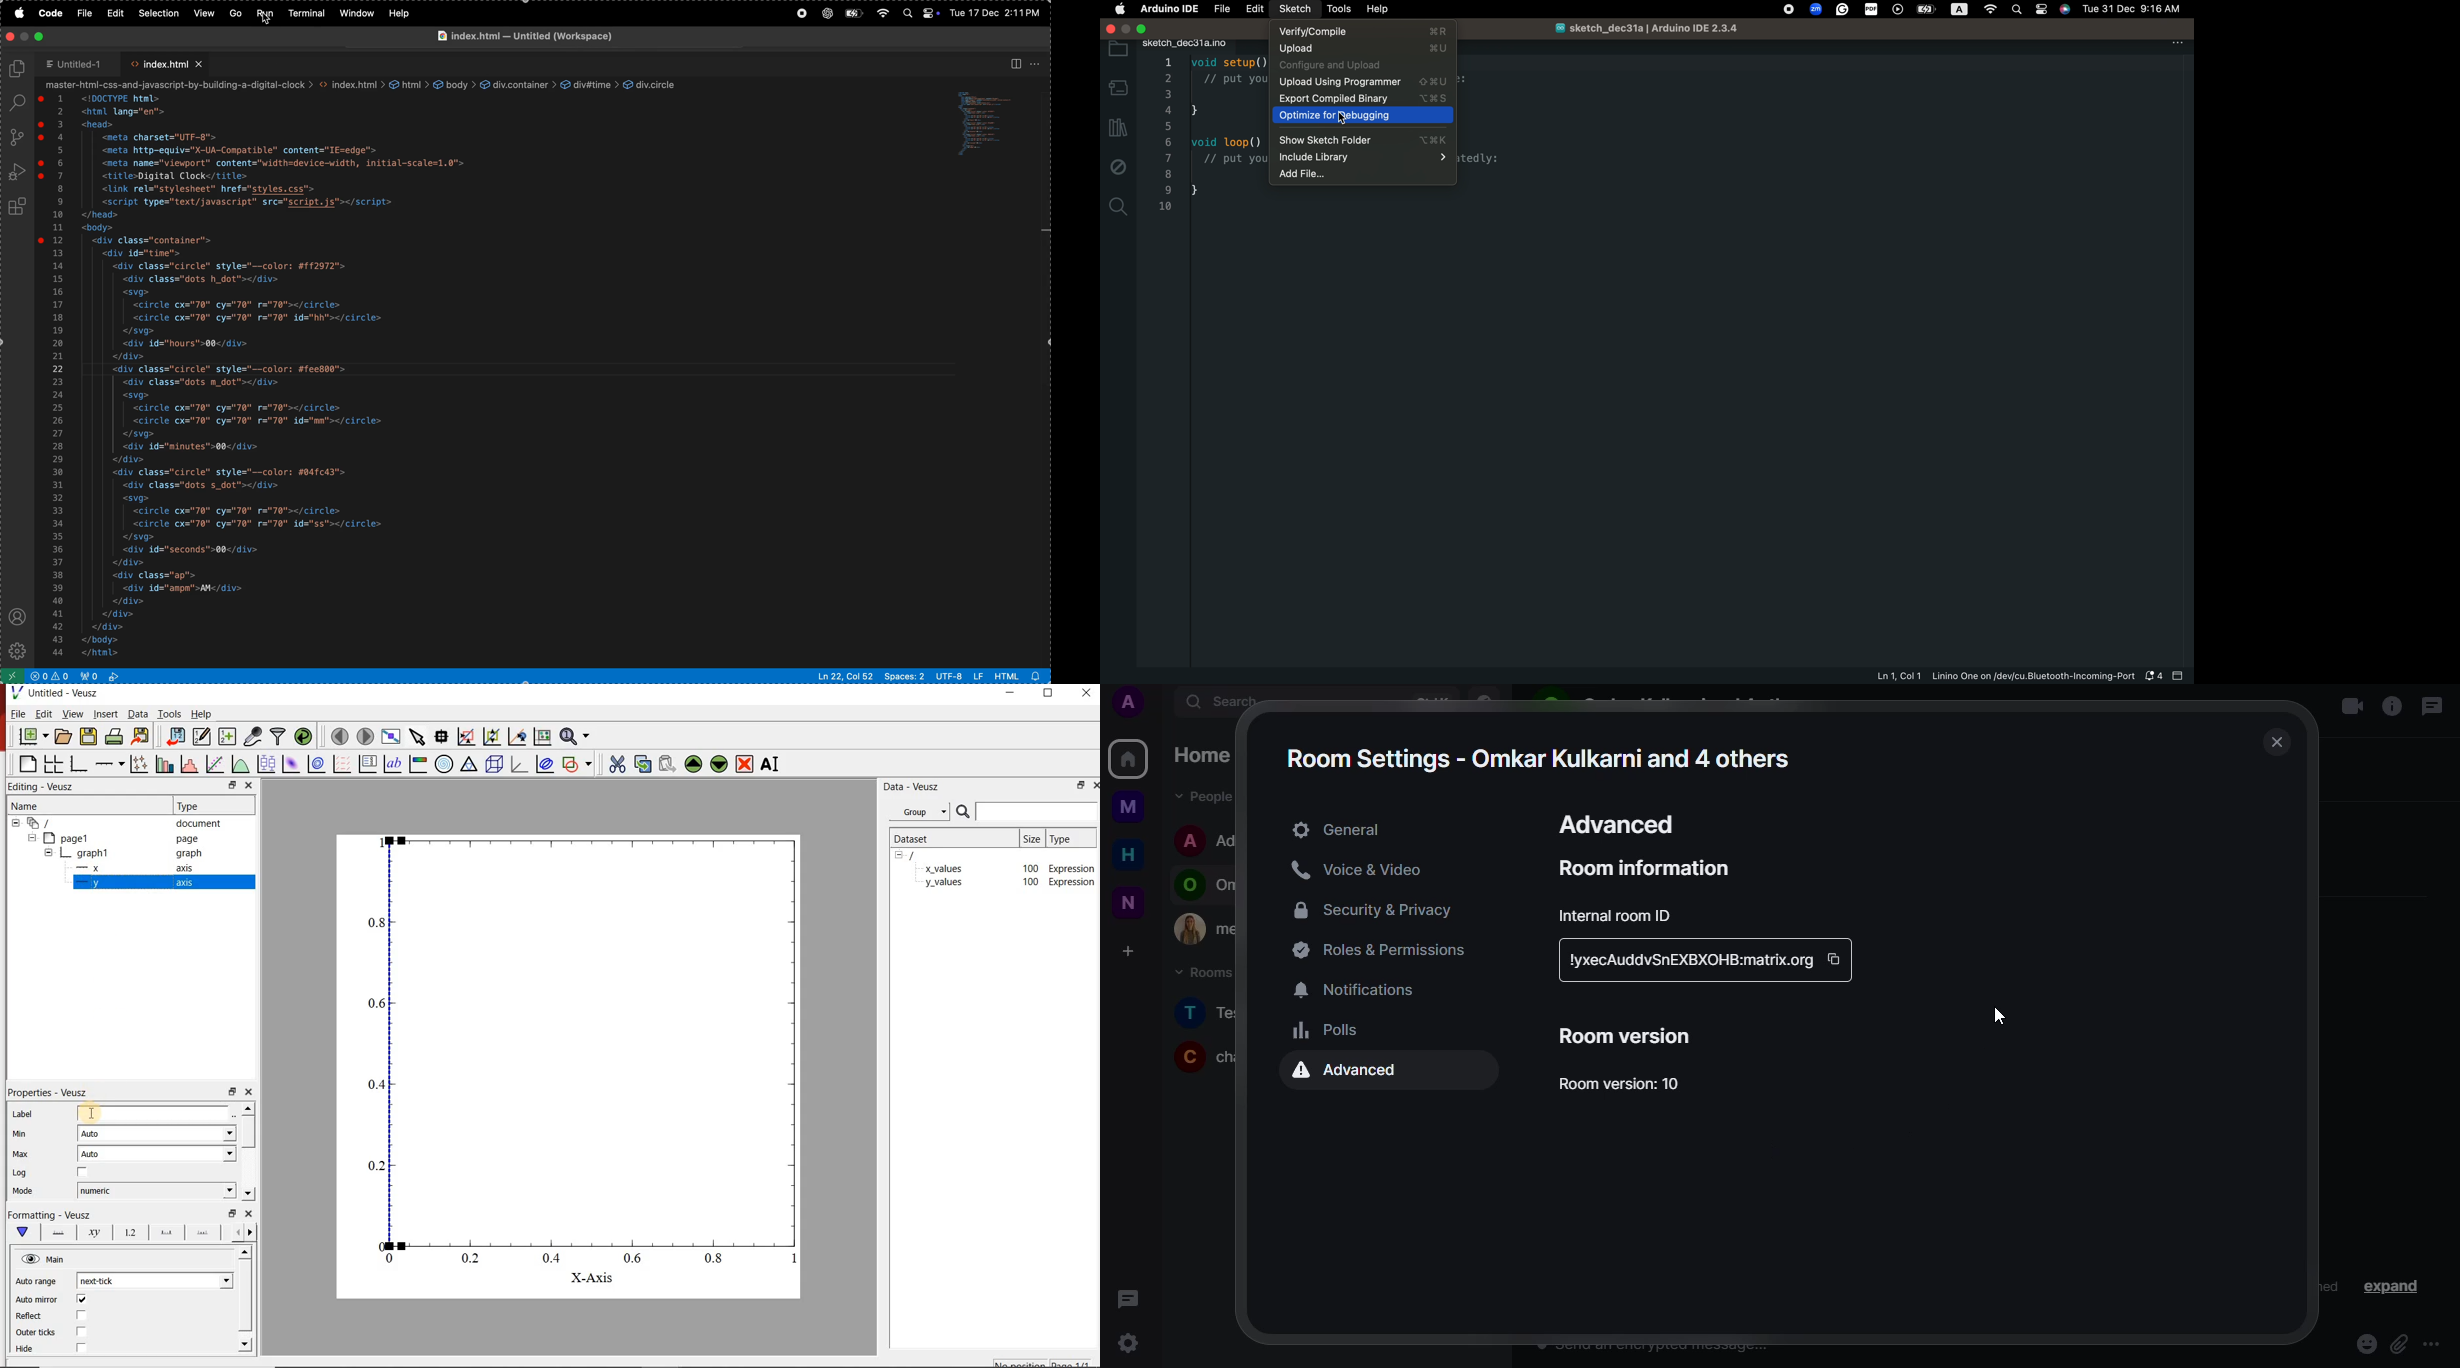 Image resolution: width=2464 pixels, height=1372 pixels. What do you see at coordinates (229, 737) in the screenshot?
I see `create new datasets using ranges, parametrically or as functions of existing datasets` at bounding box center [229, 737].